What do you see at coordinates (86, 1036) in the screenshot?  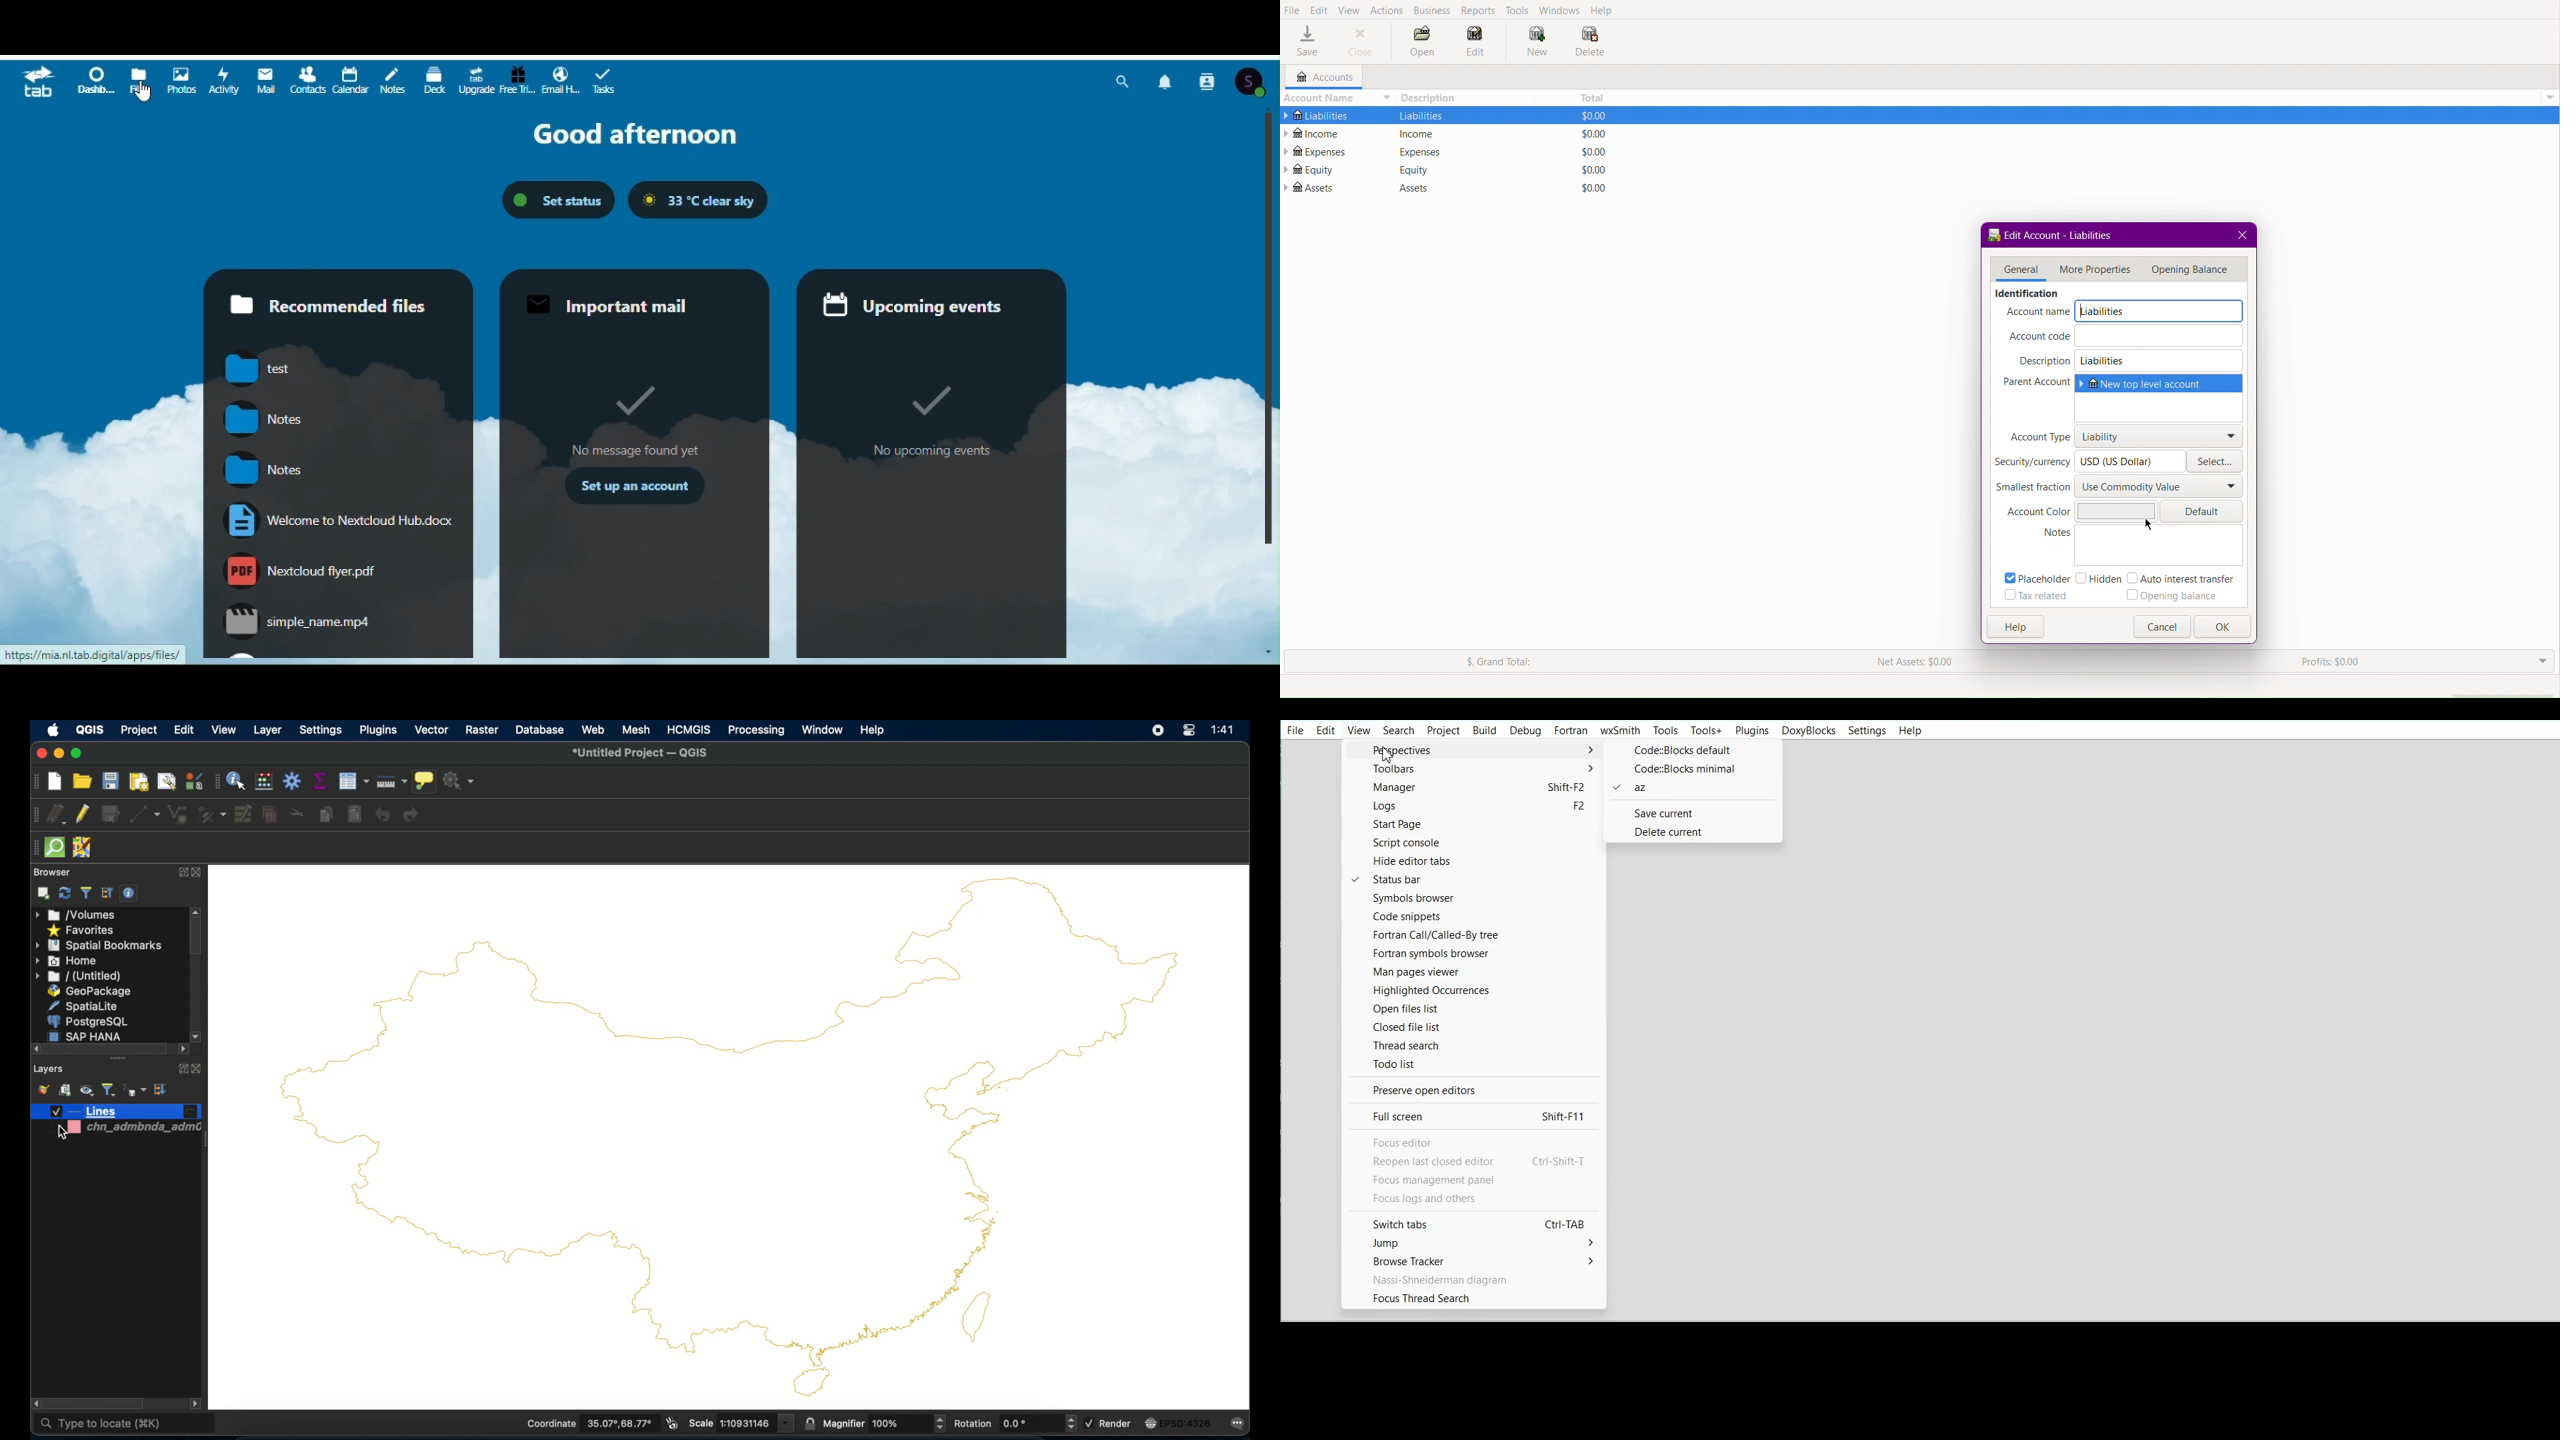 I see `sap hana` at bounding box center [86, 1036].